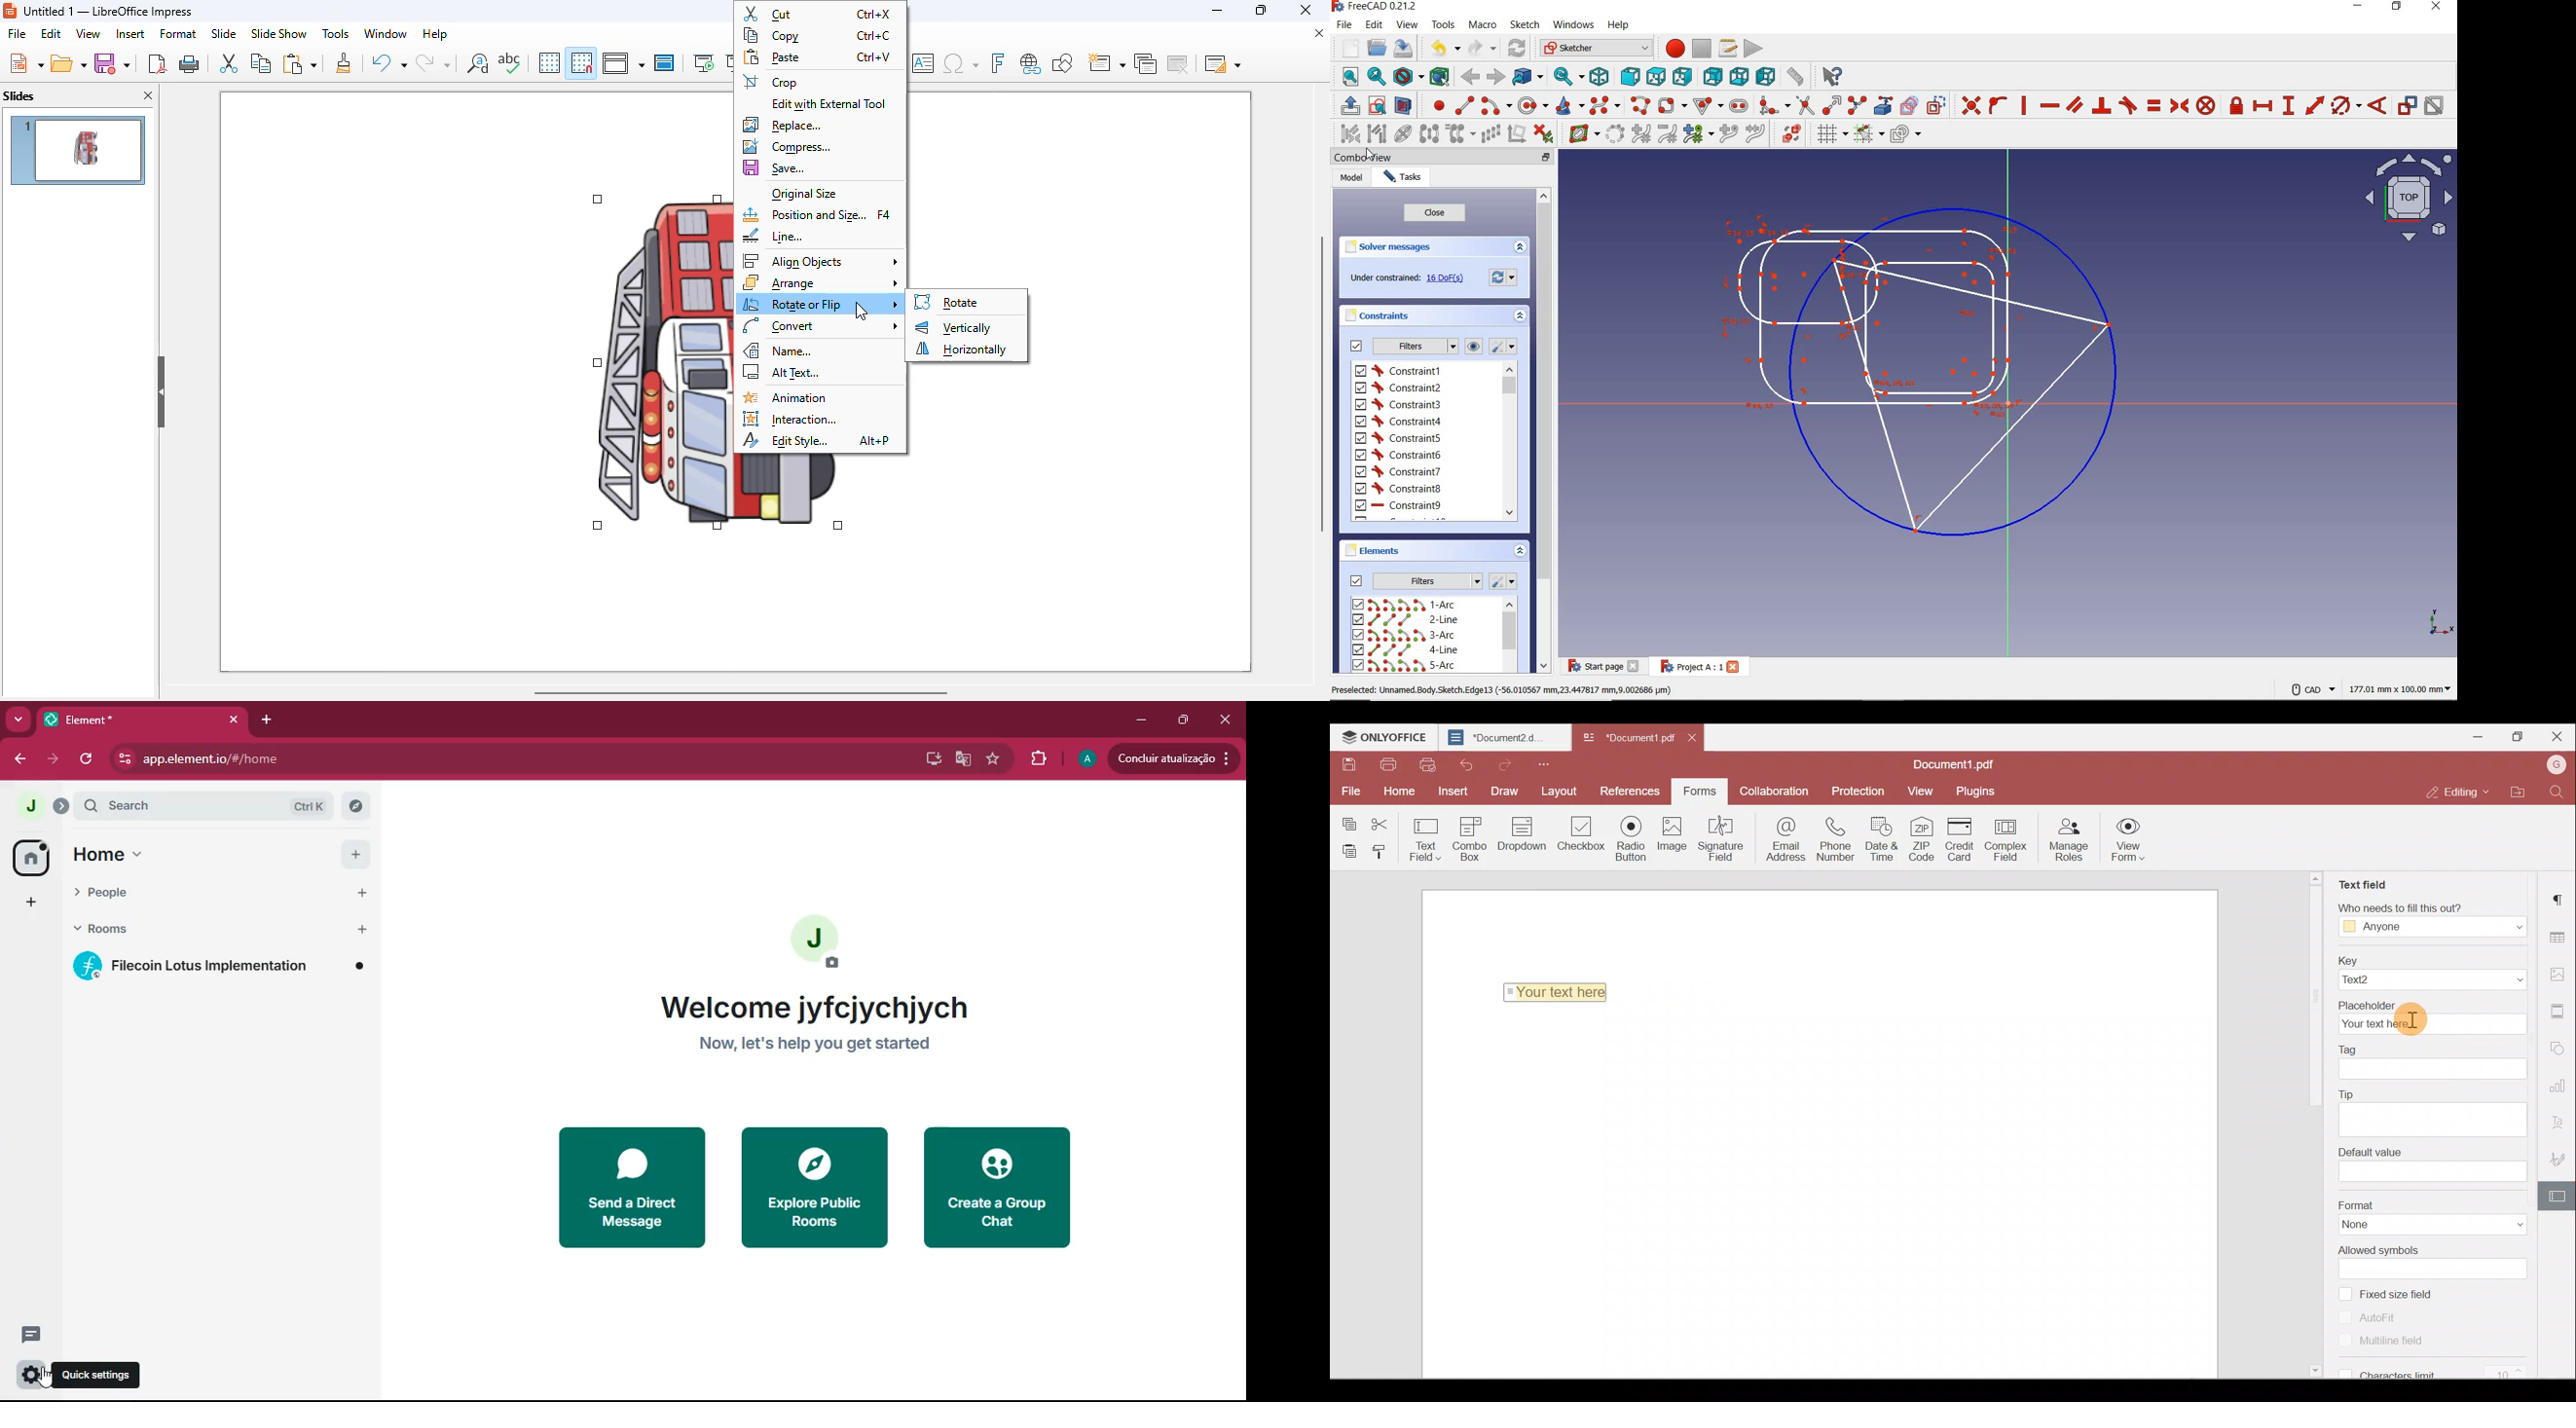  Describe the element at coordinates (1507, 347) in the screenshot. I see `settings` at that location.